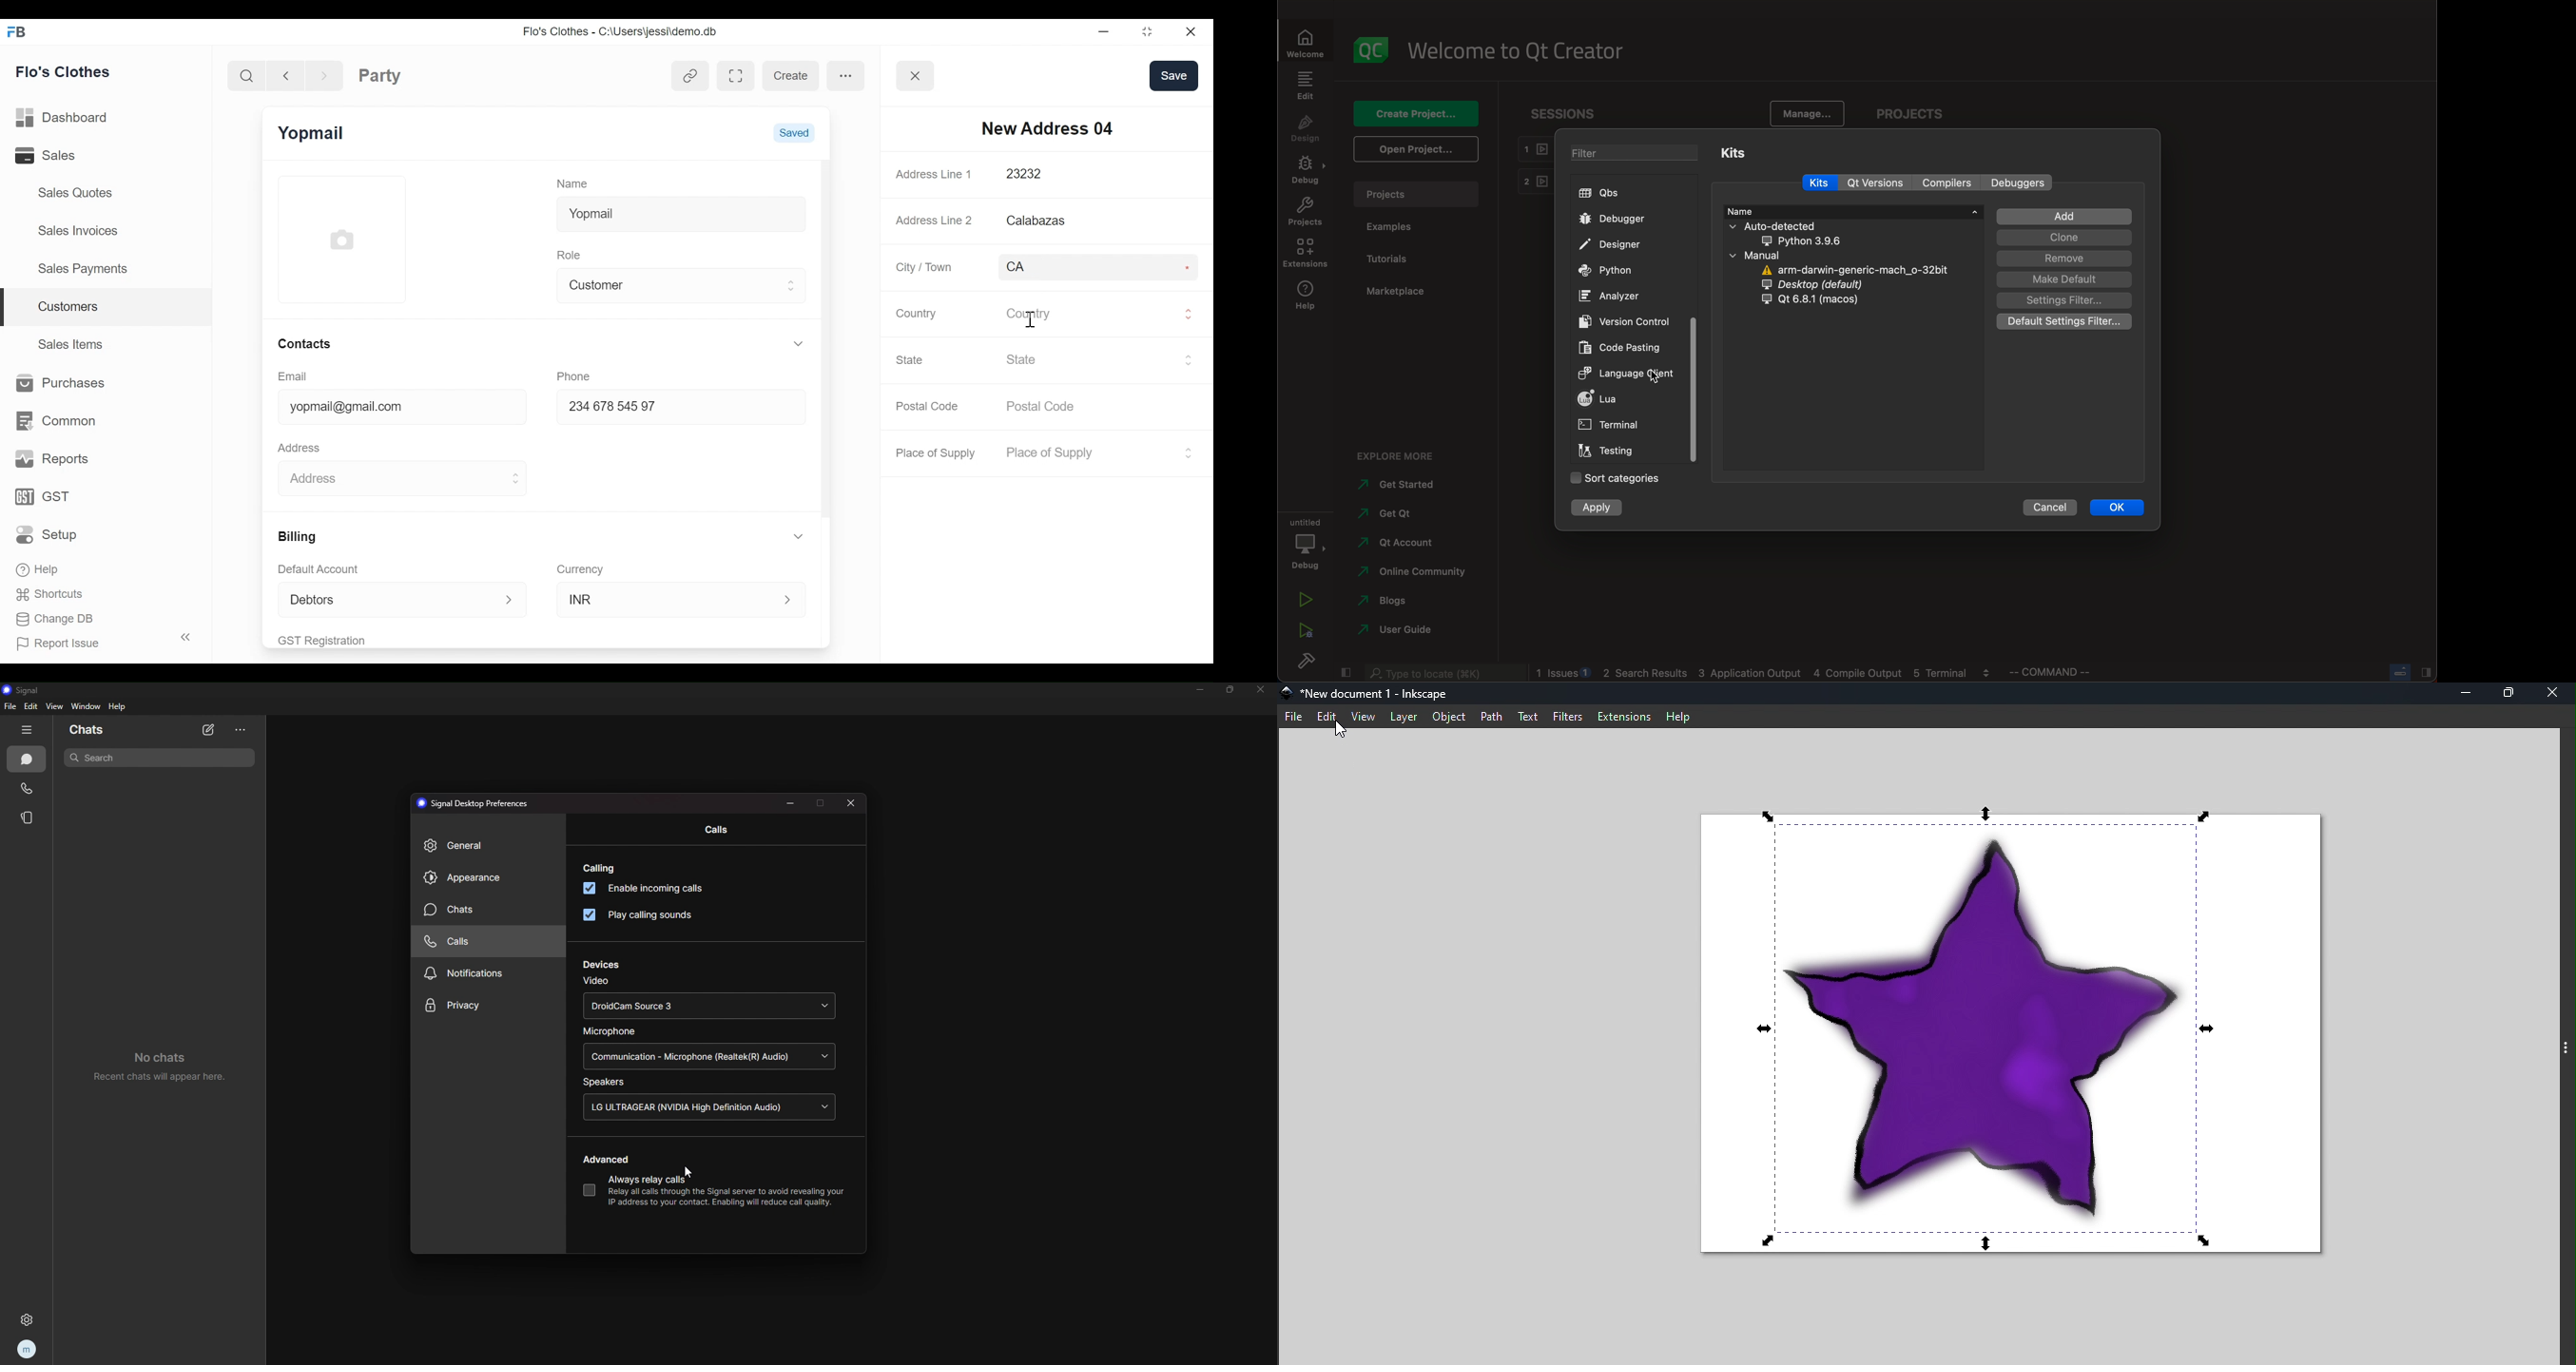  Describe the element at coordinates (1049, 407) in the screenshot. I see `Postal Code` at that location.